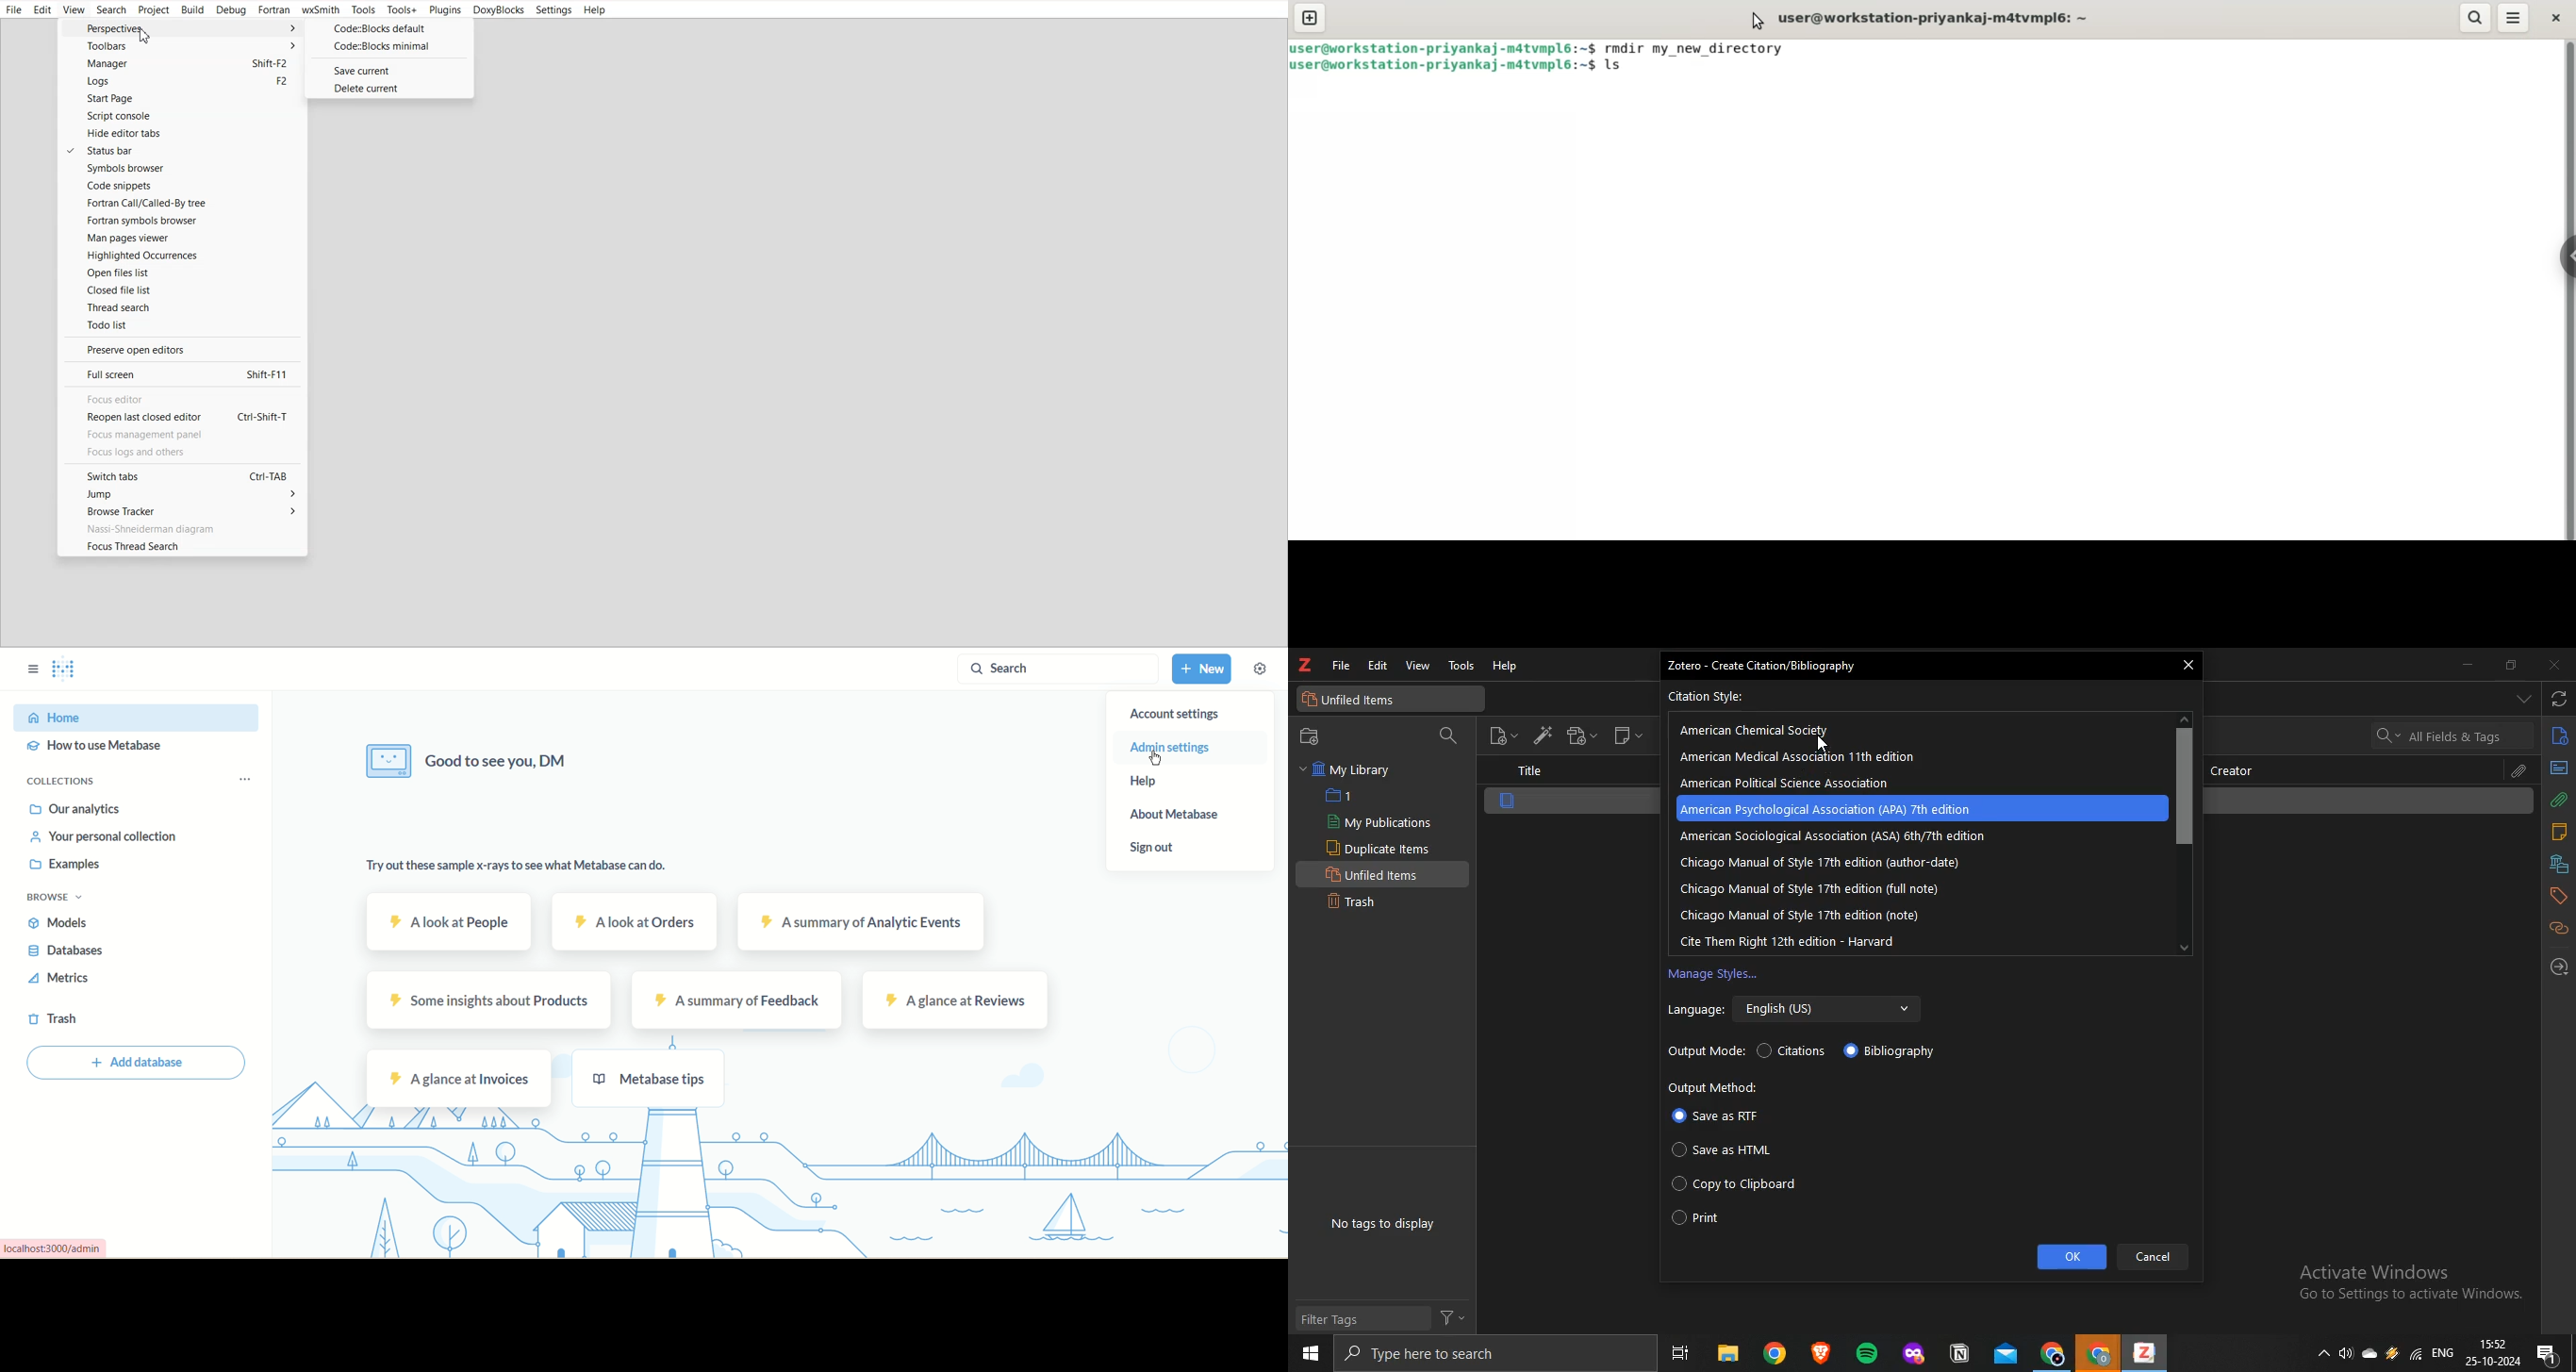 Image resolution: width=2576 pixels, height=1372 pixels. I want to click on Cancel, so click(2153, 1257).